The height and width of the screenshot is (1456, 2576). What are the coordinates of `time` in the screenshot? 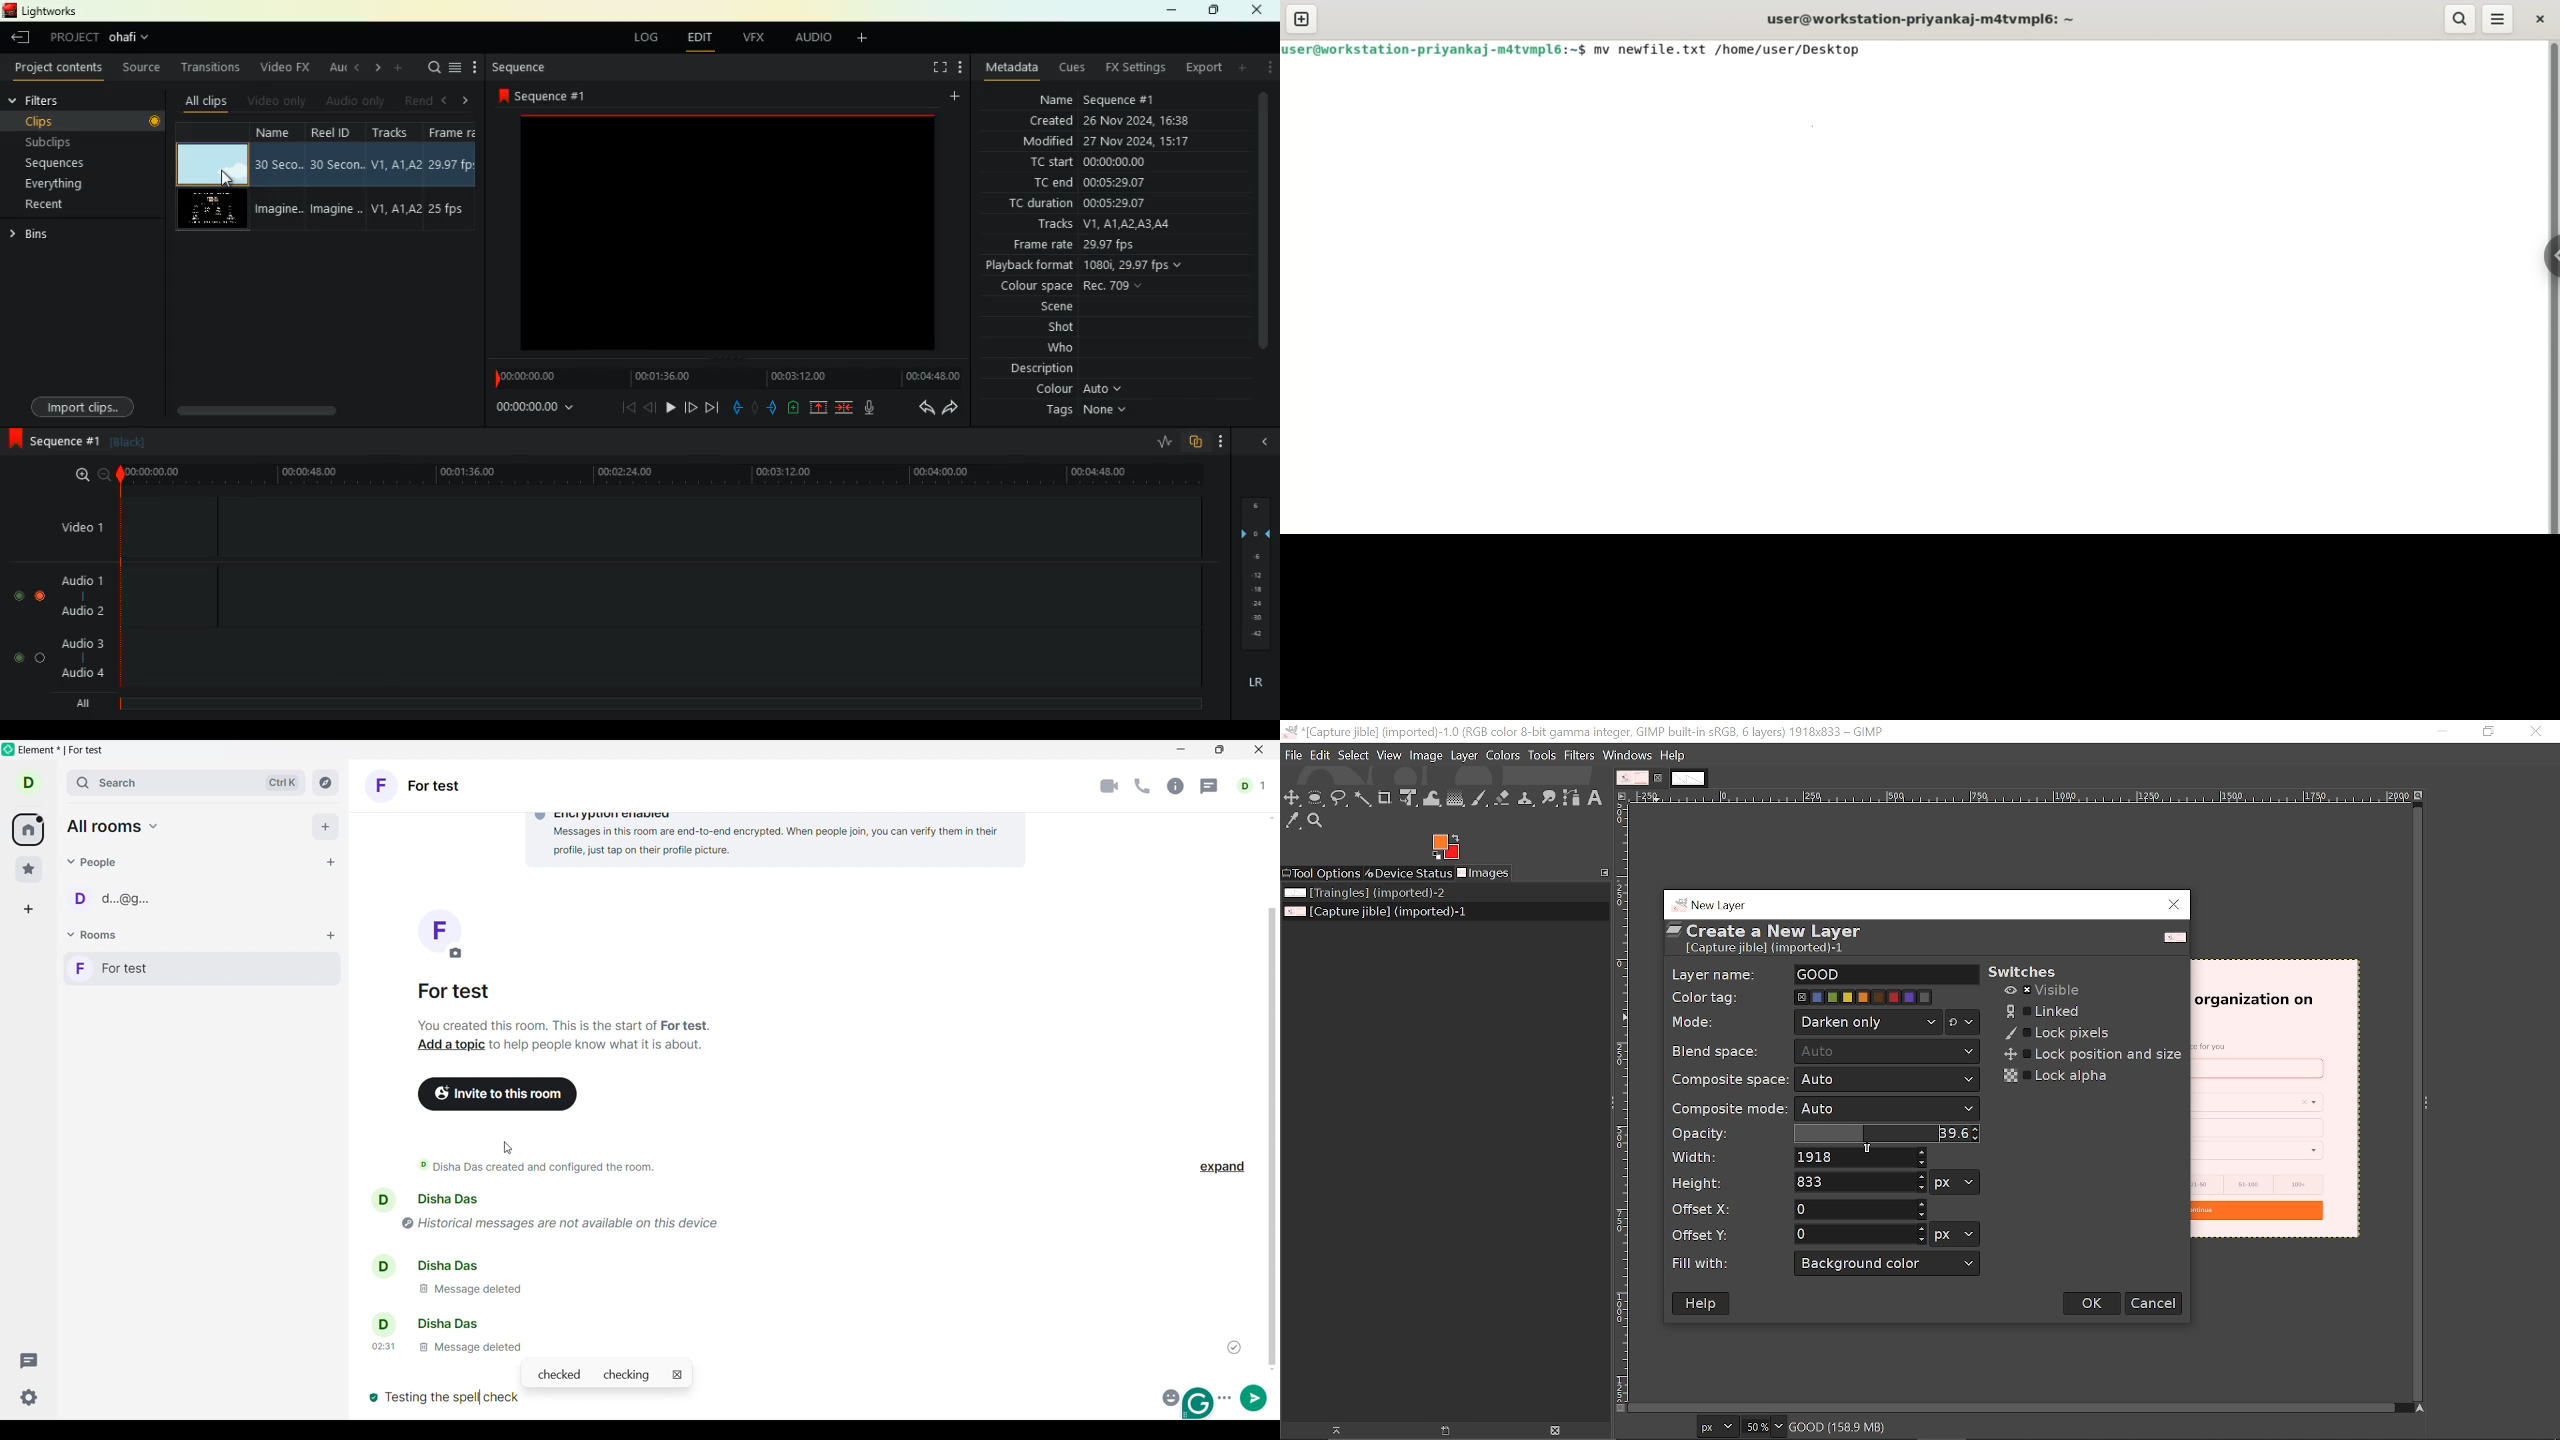 It's located at (722, 376).